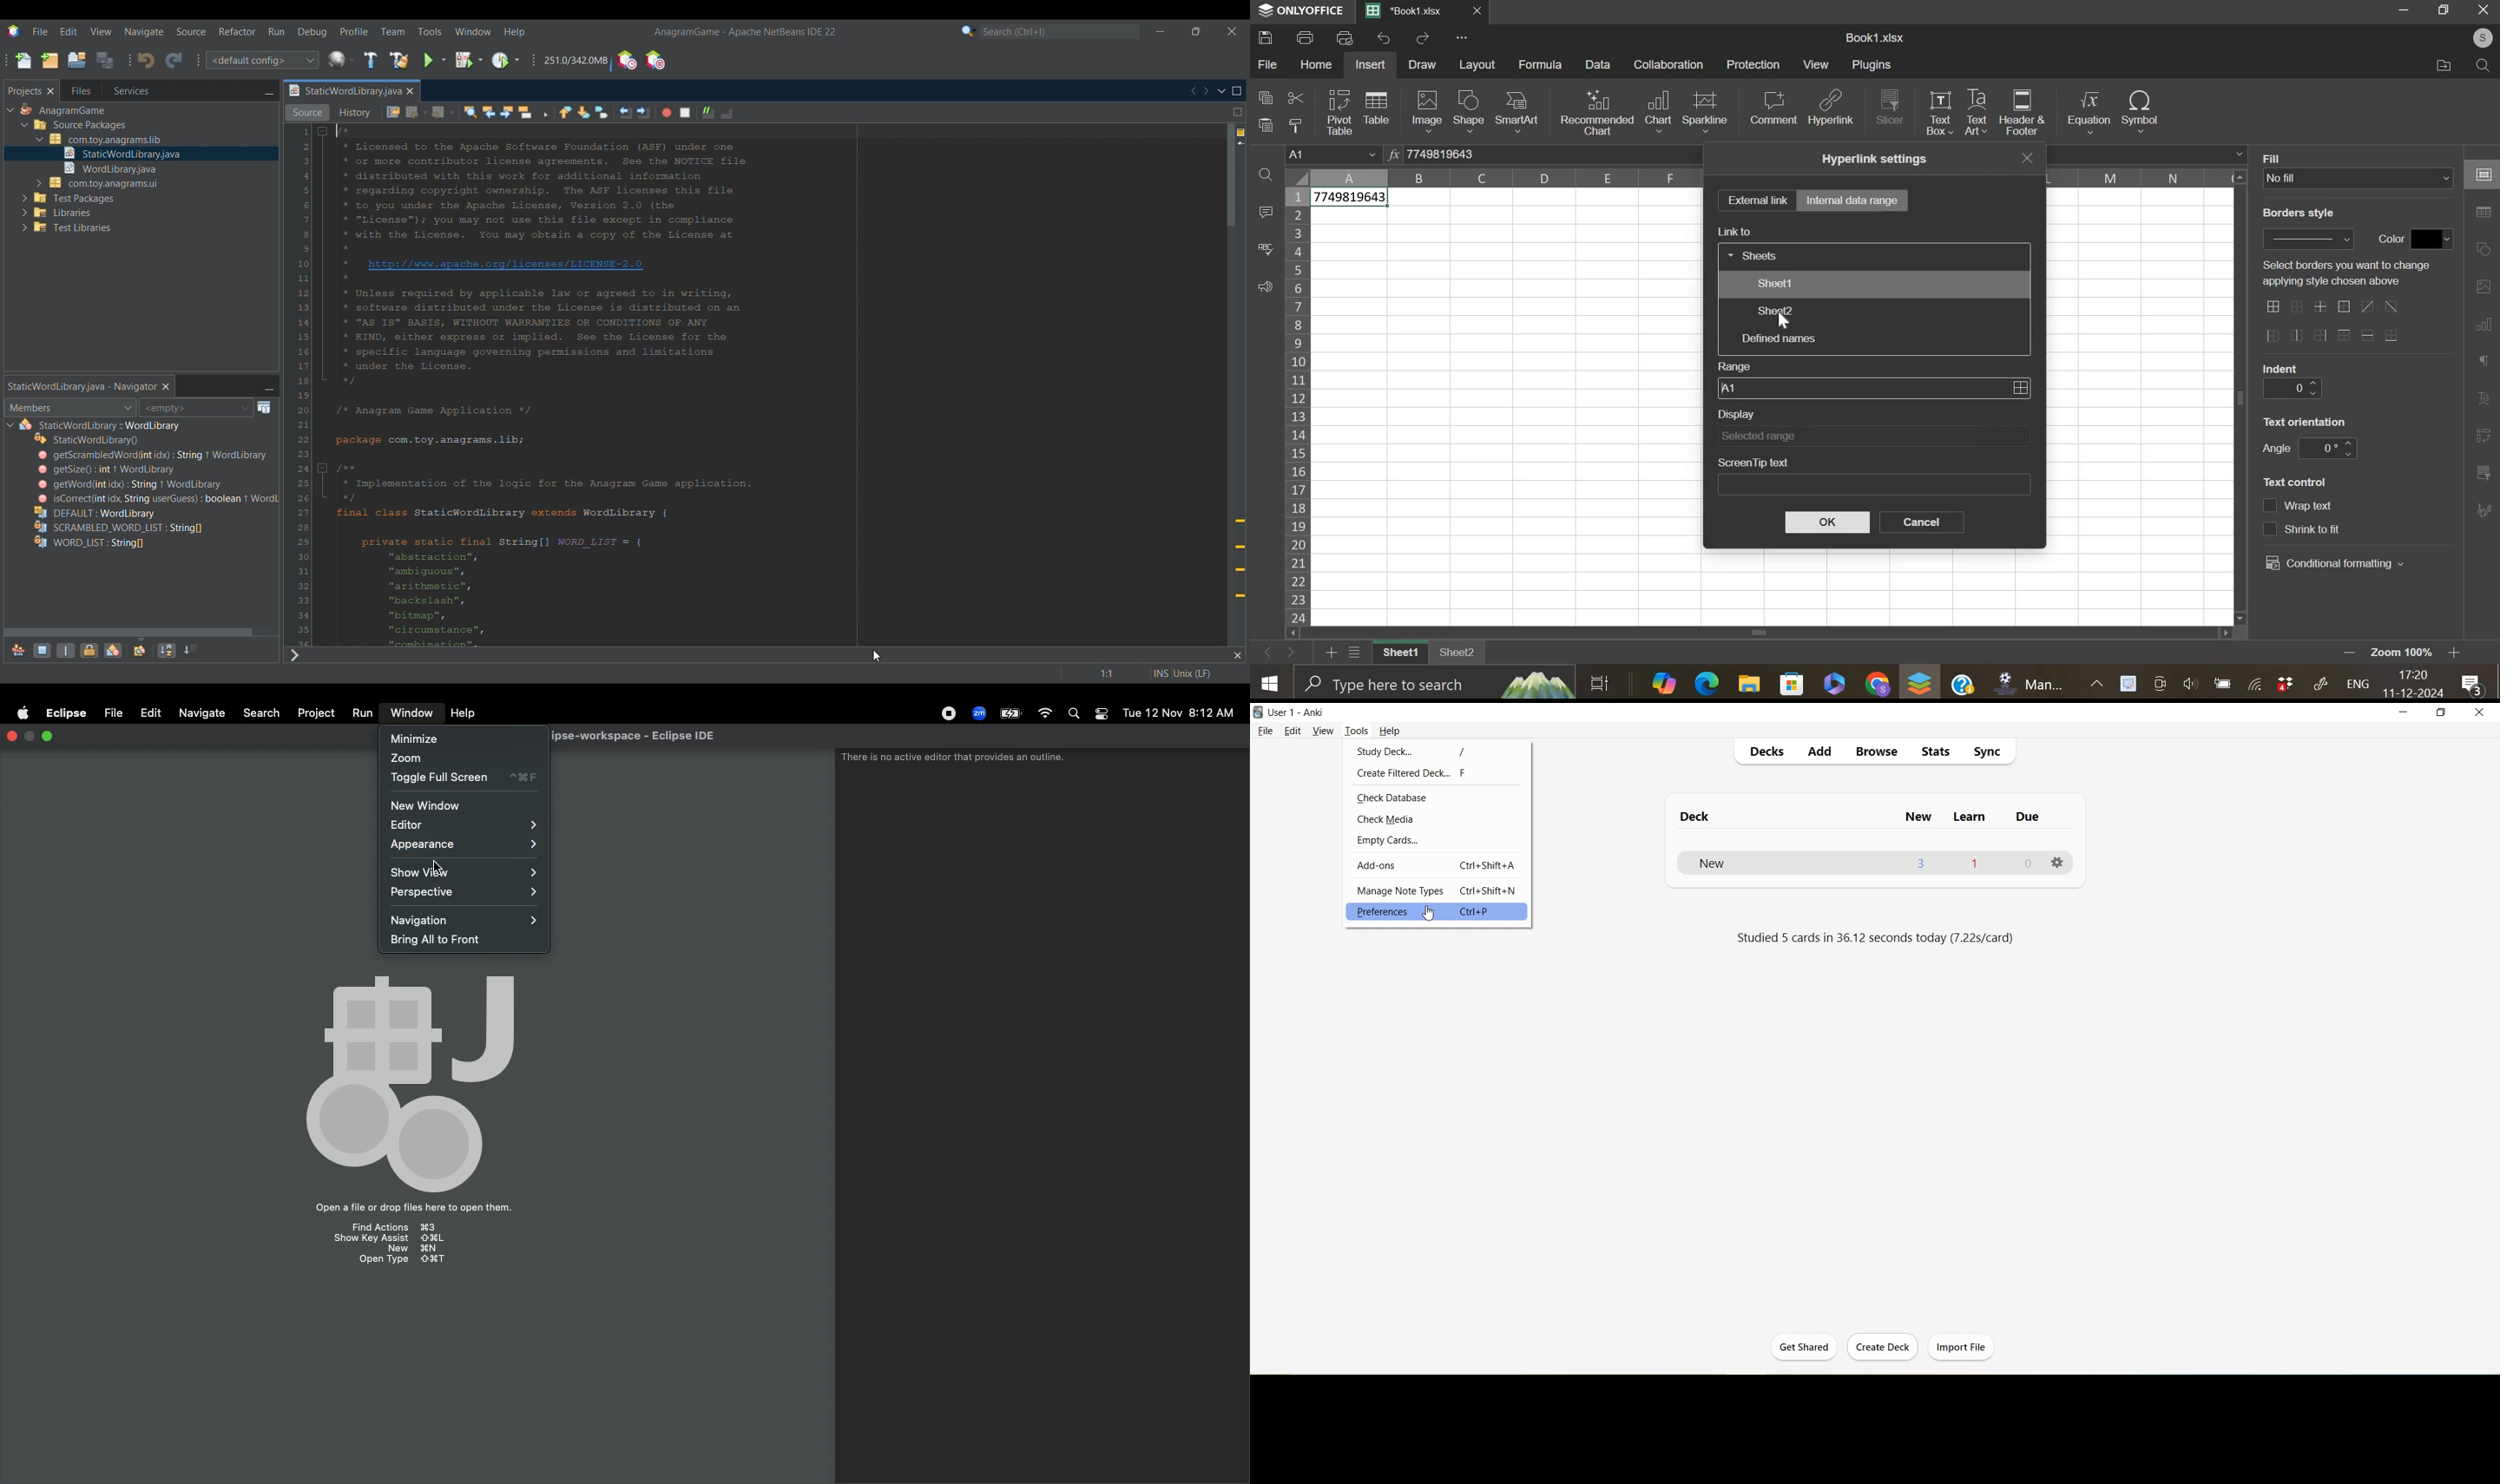  What do you see at coordinates (1265, 97) in the screenshot?
I see `copy` at bounding box center [1265, 97].